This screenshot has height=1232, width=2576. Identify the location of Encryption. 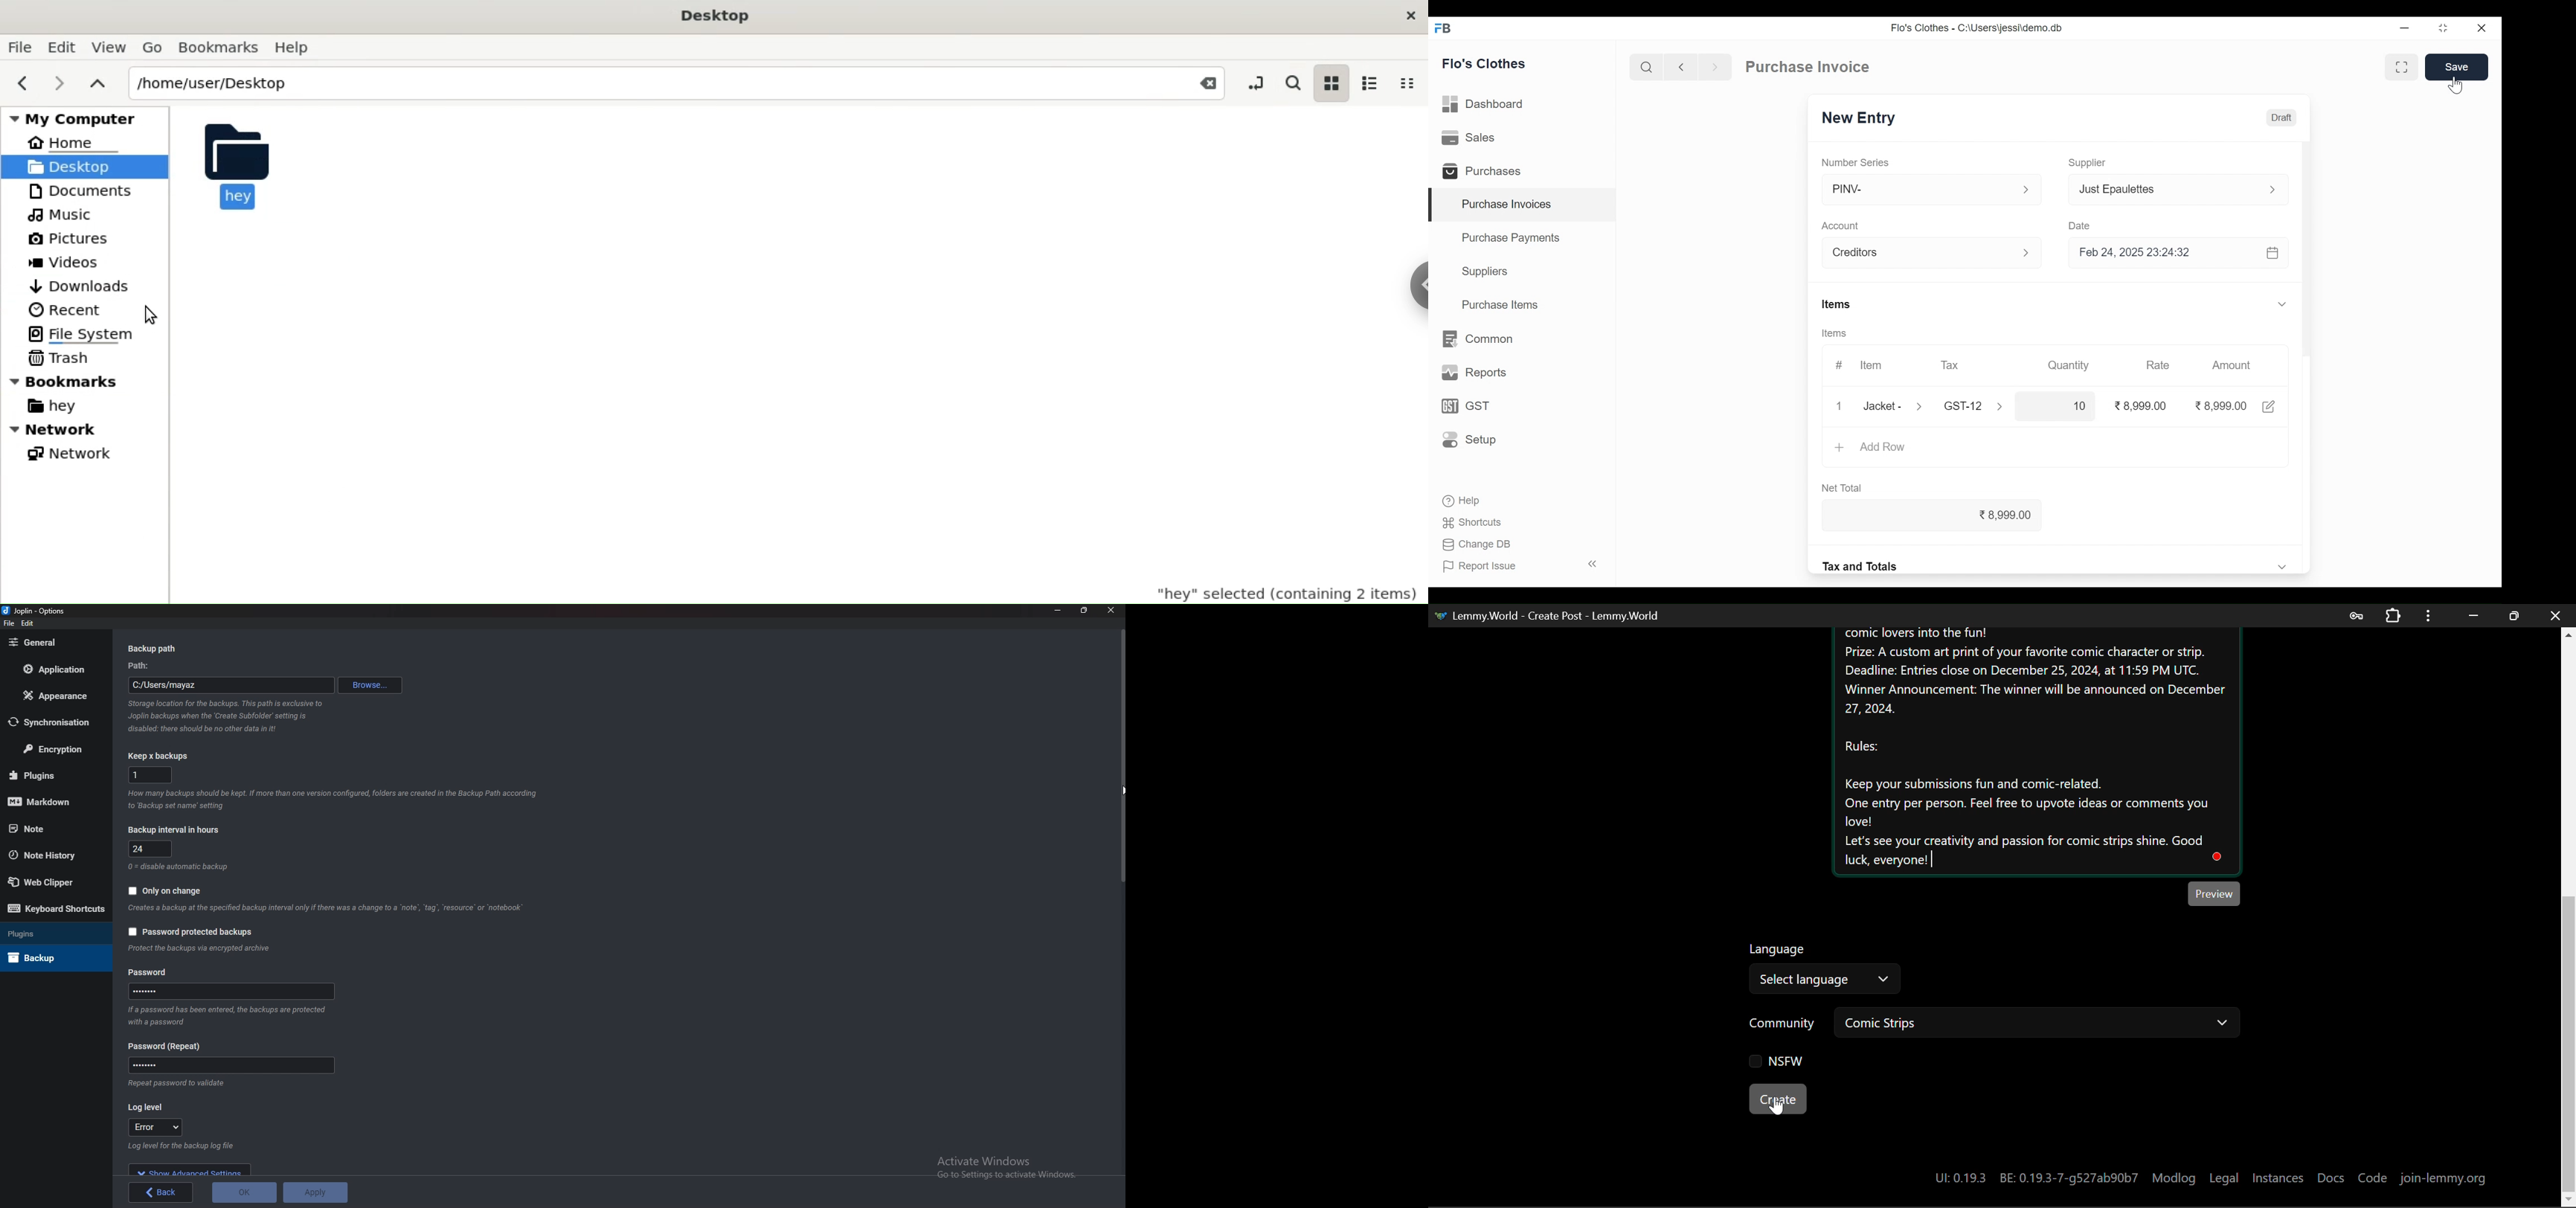
(55, 749).